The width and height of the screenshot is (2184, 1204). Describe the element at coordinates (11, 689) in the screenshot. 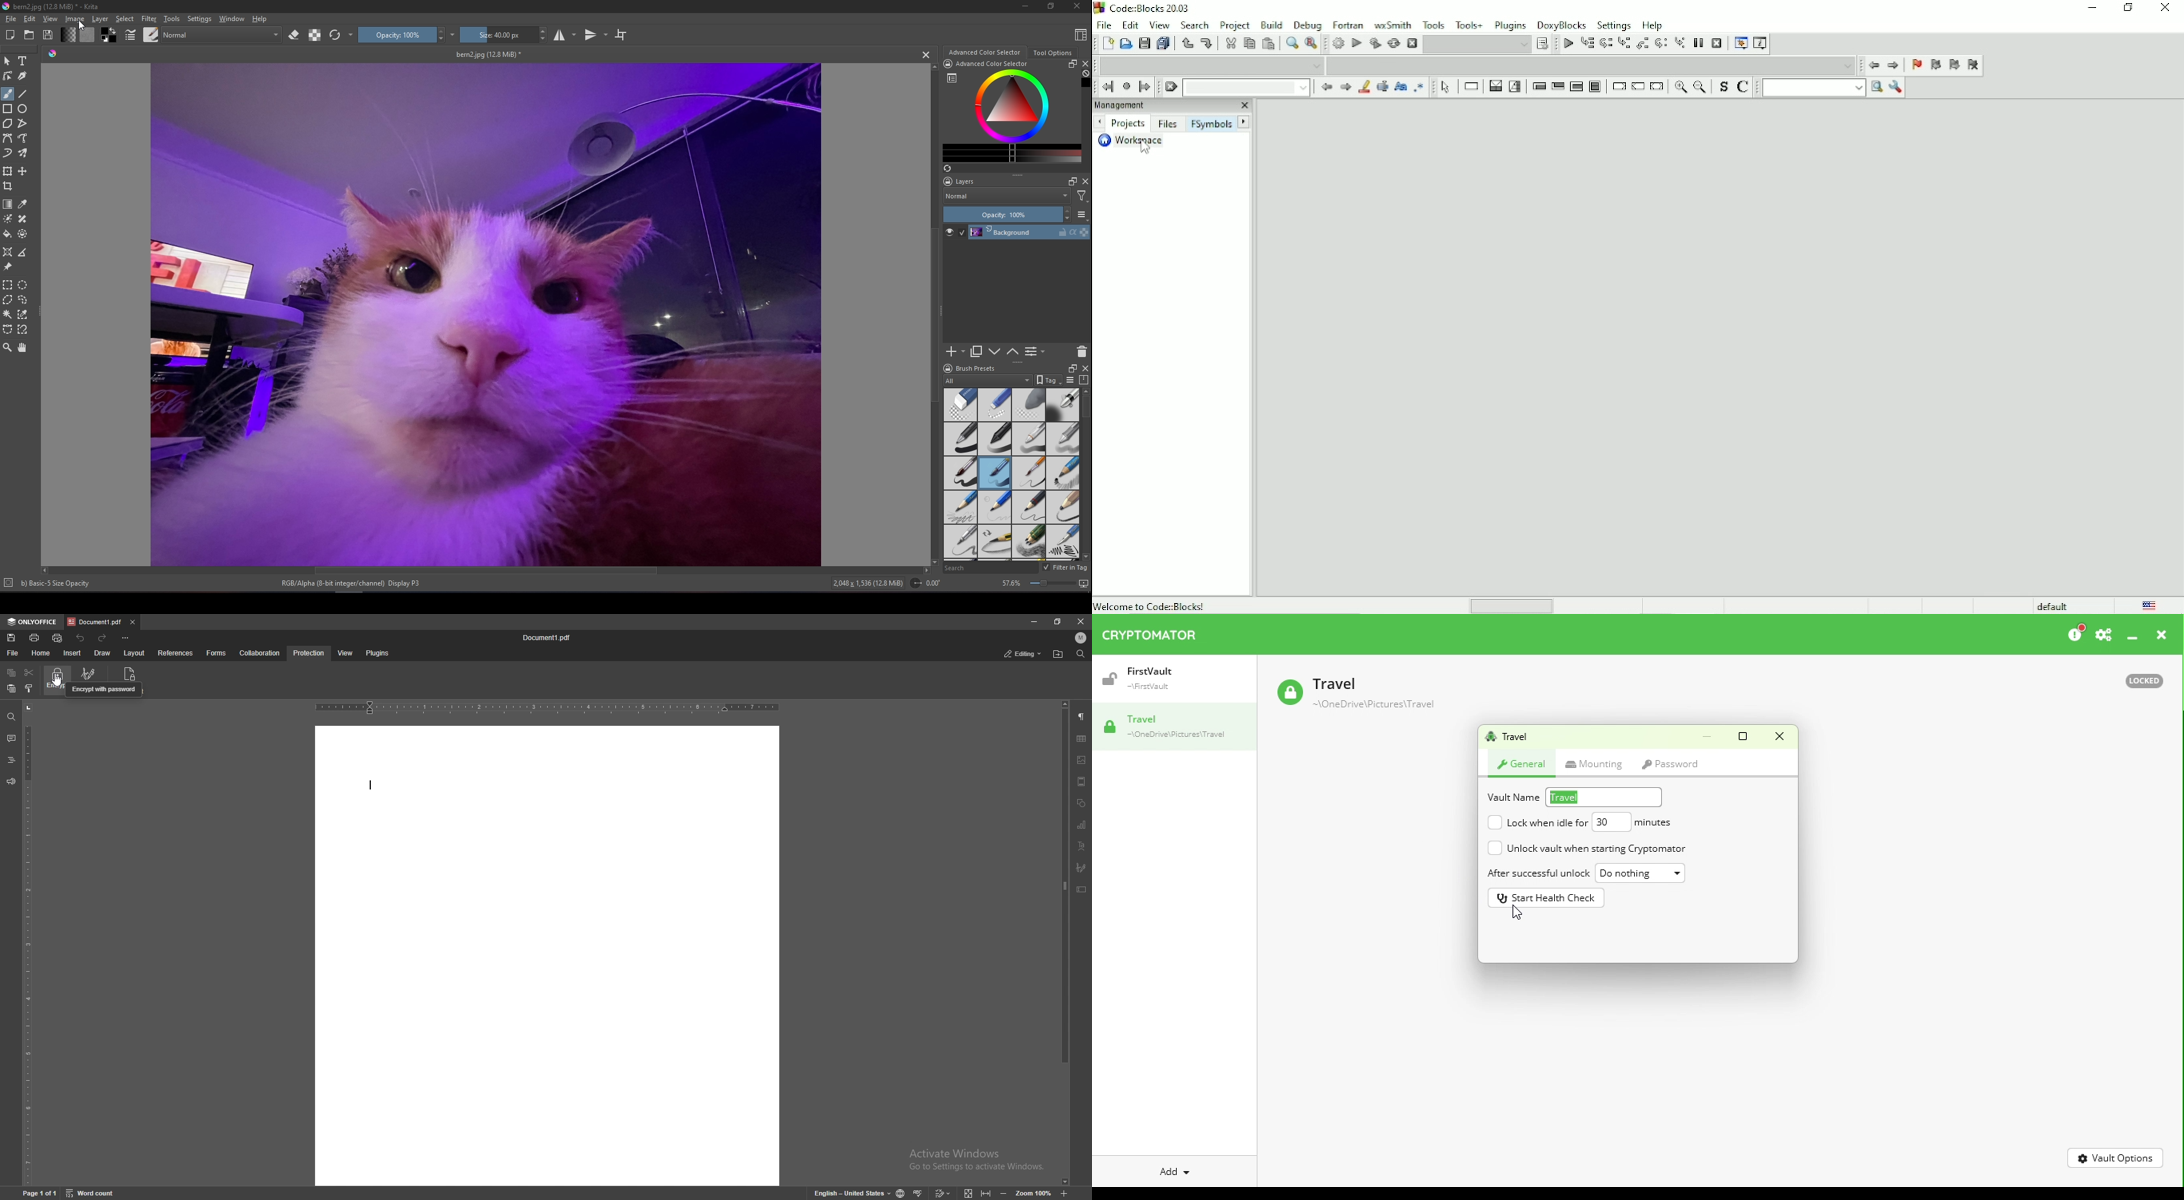

I see `paste` at that location.